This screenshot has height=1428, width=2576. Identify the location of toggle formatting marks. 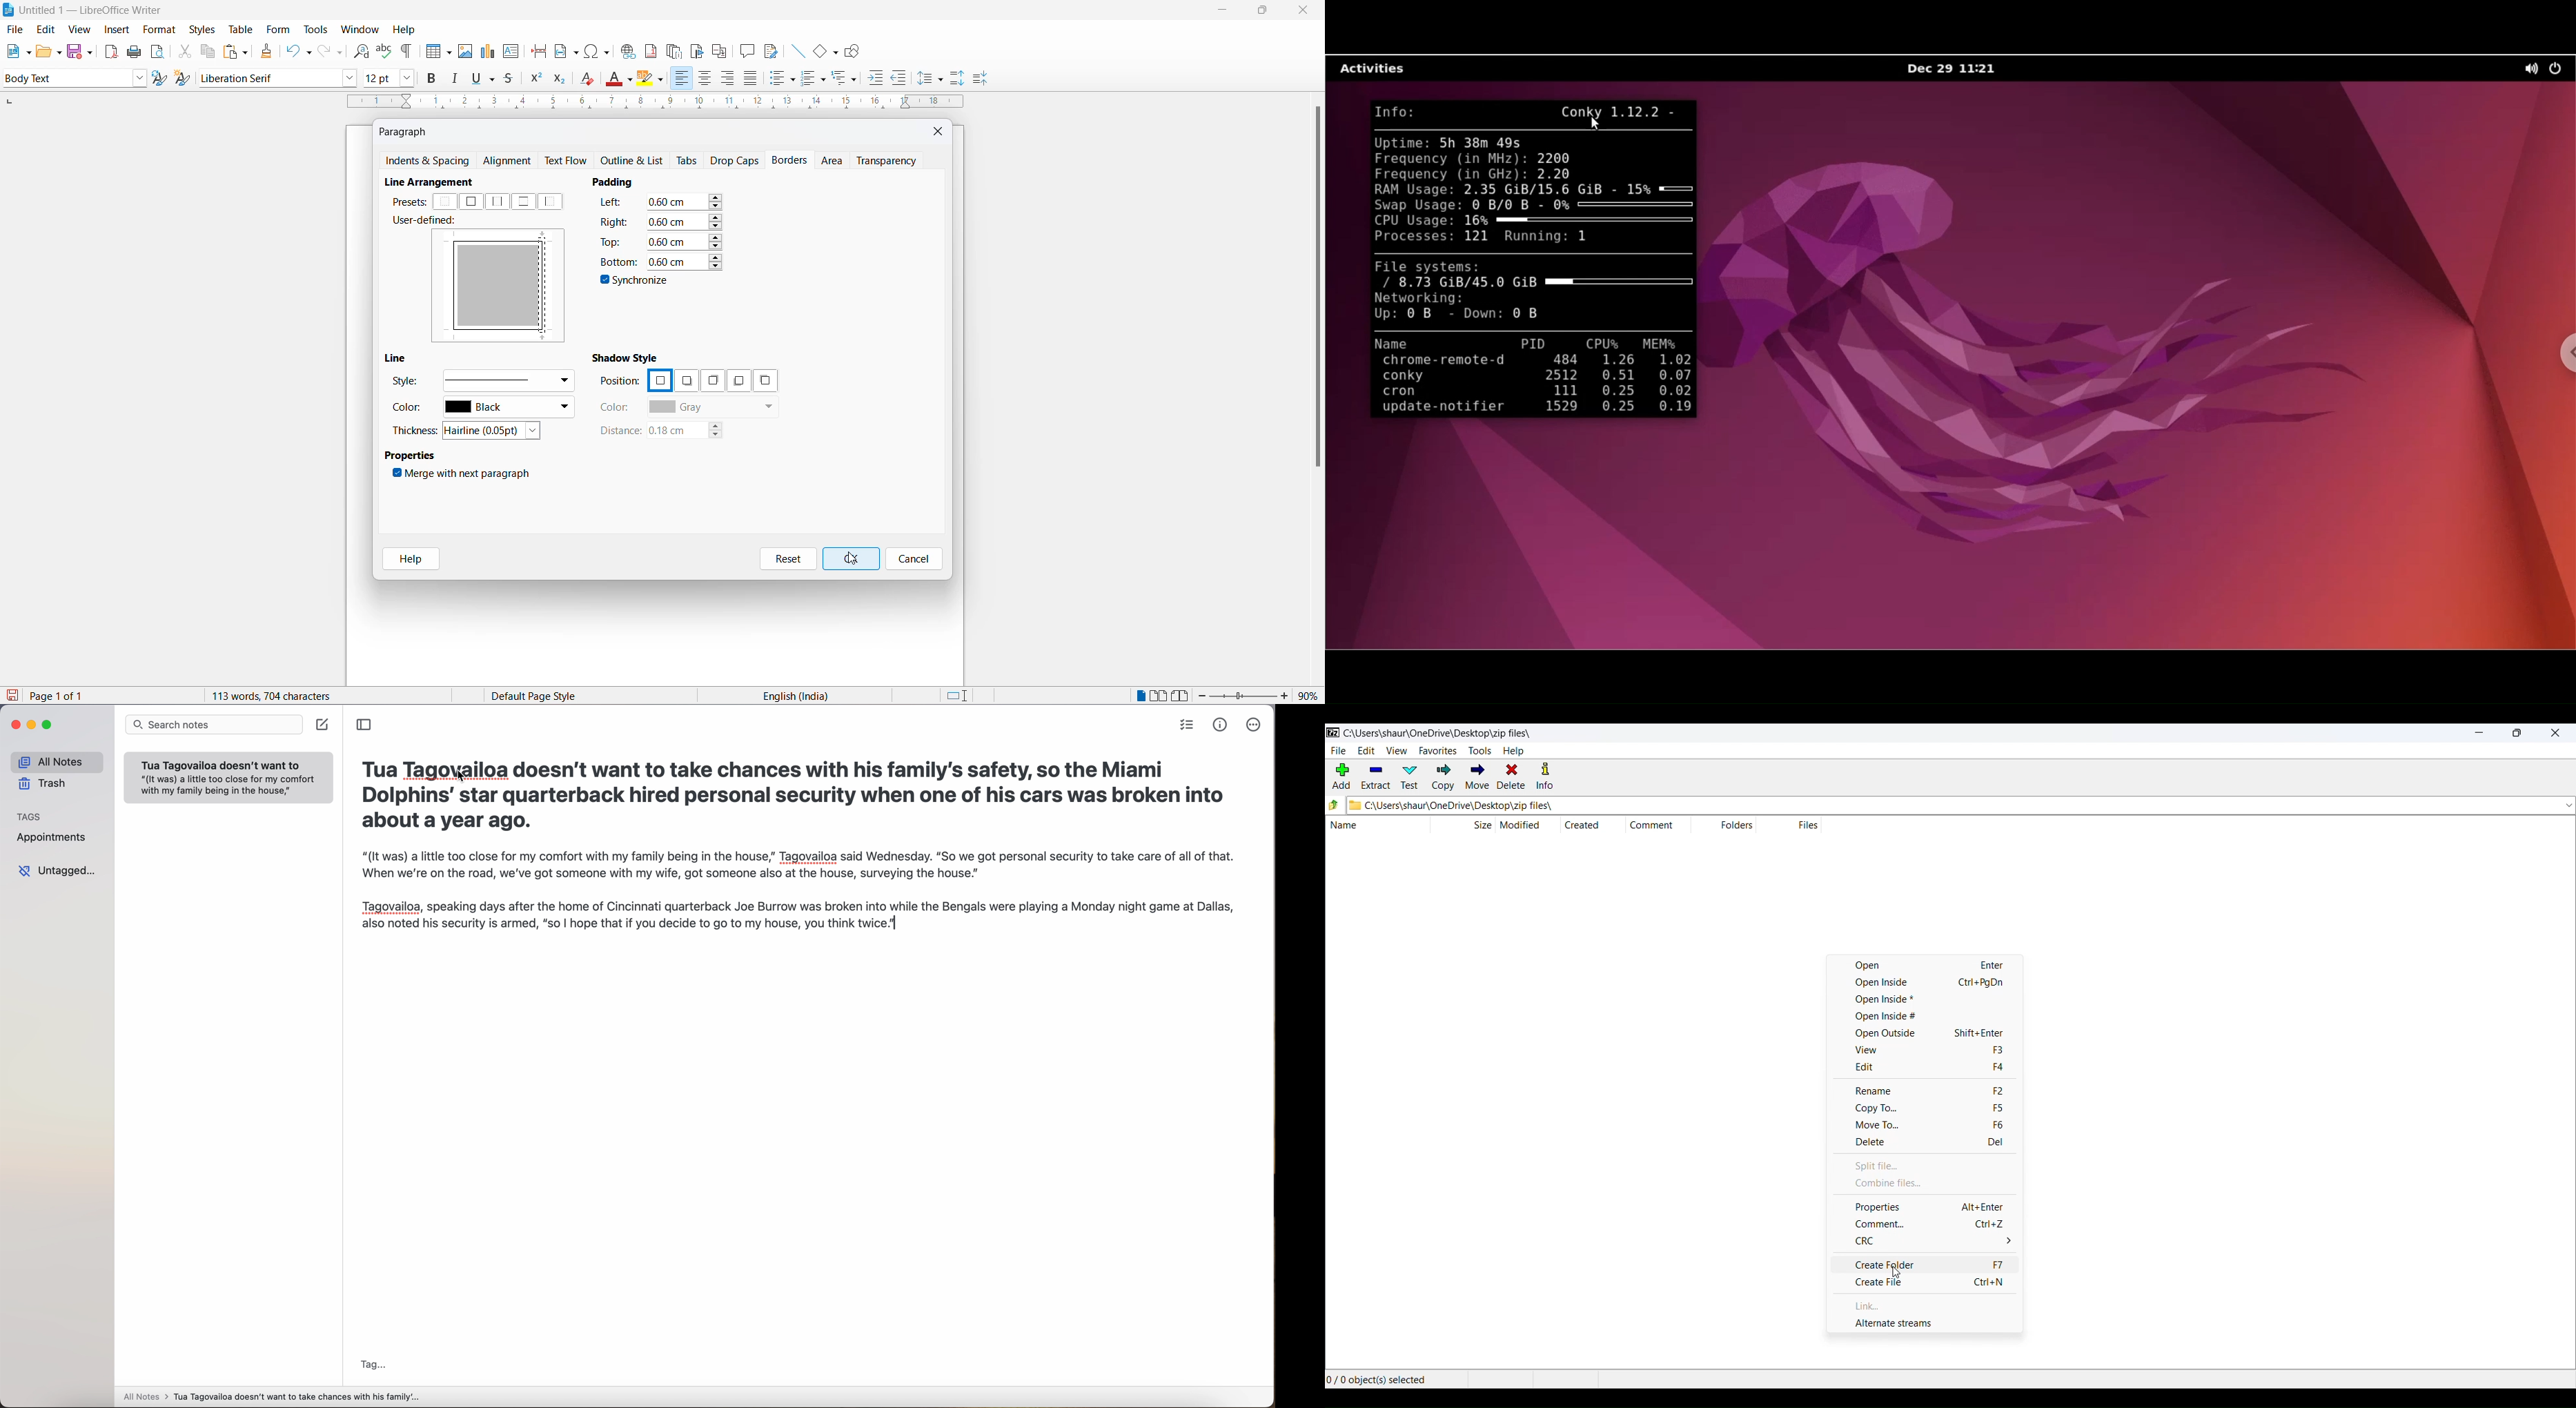
(407, 51).